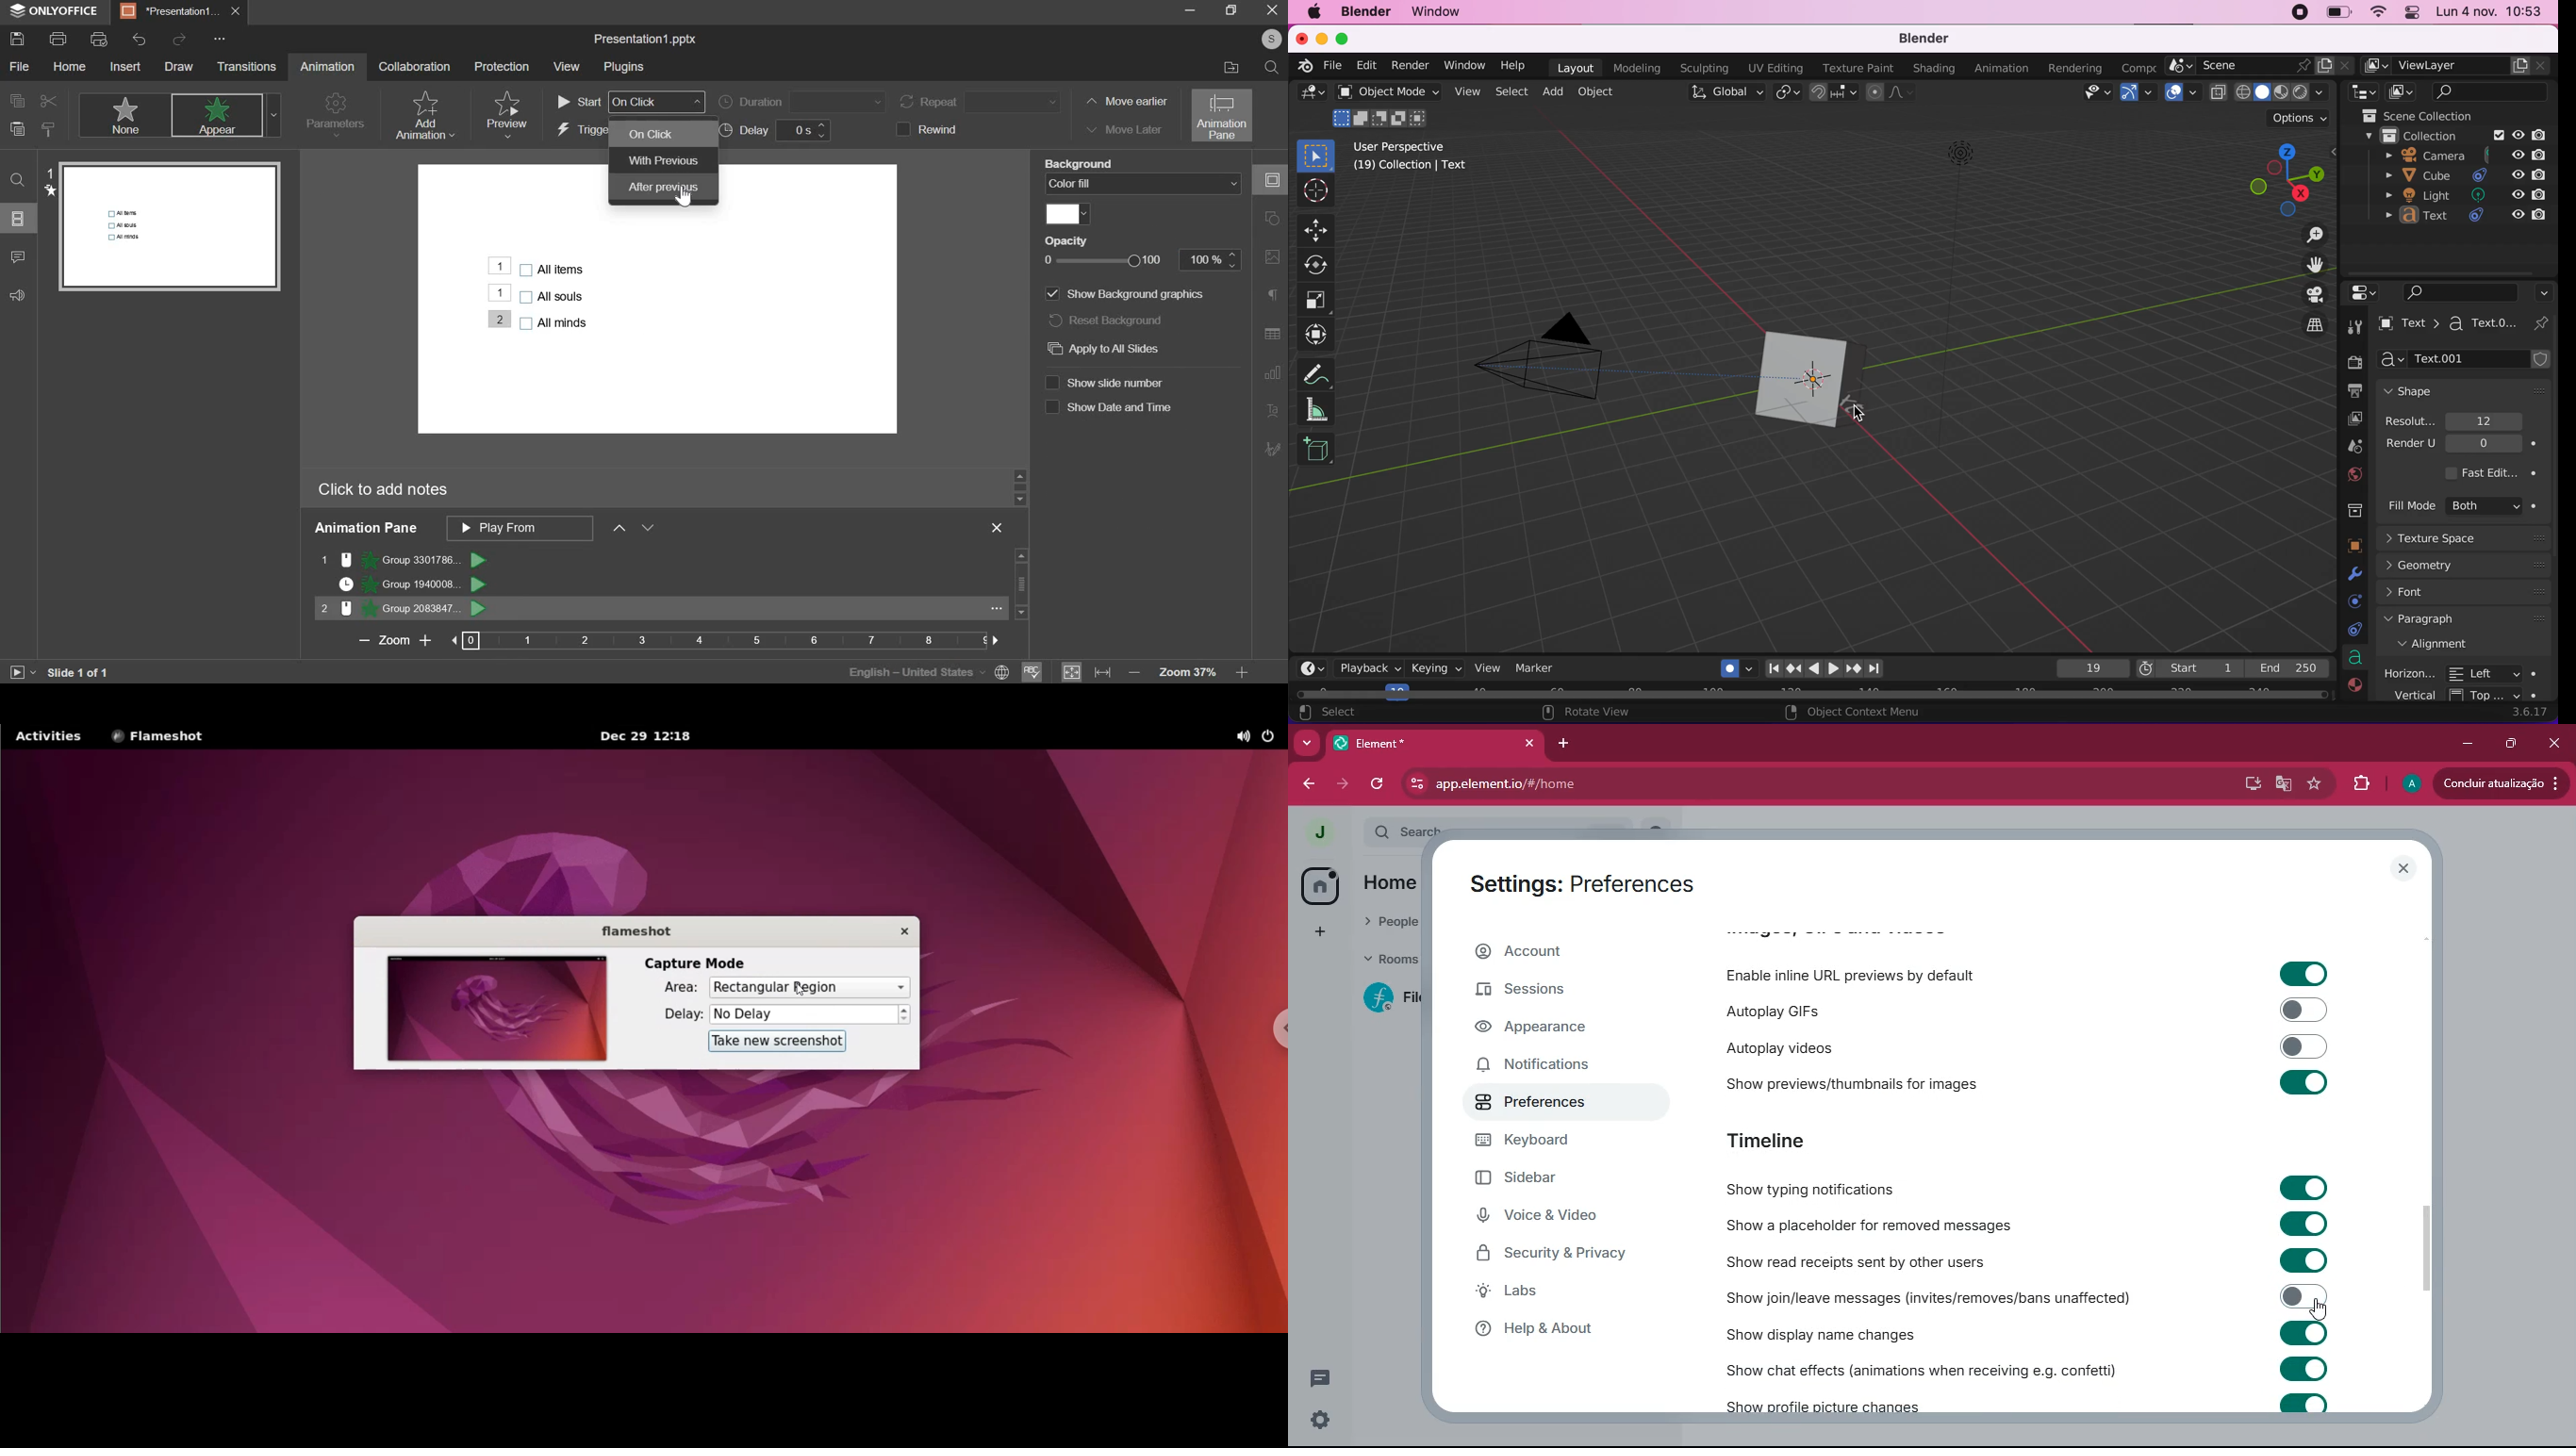  Describe the element at coordinates (1111, 349) in the screenshot. I see `apply to all slides` at that location.